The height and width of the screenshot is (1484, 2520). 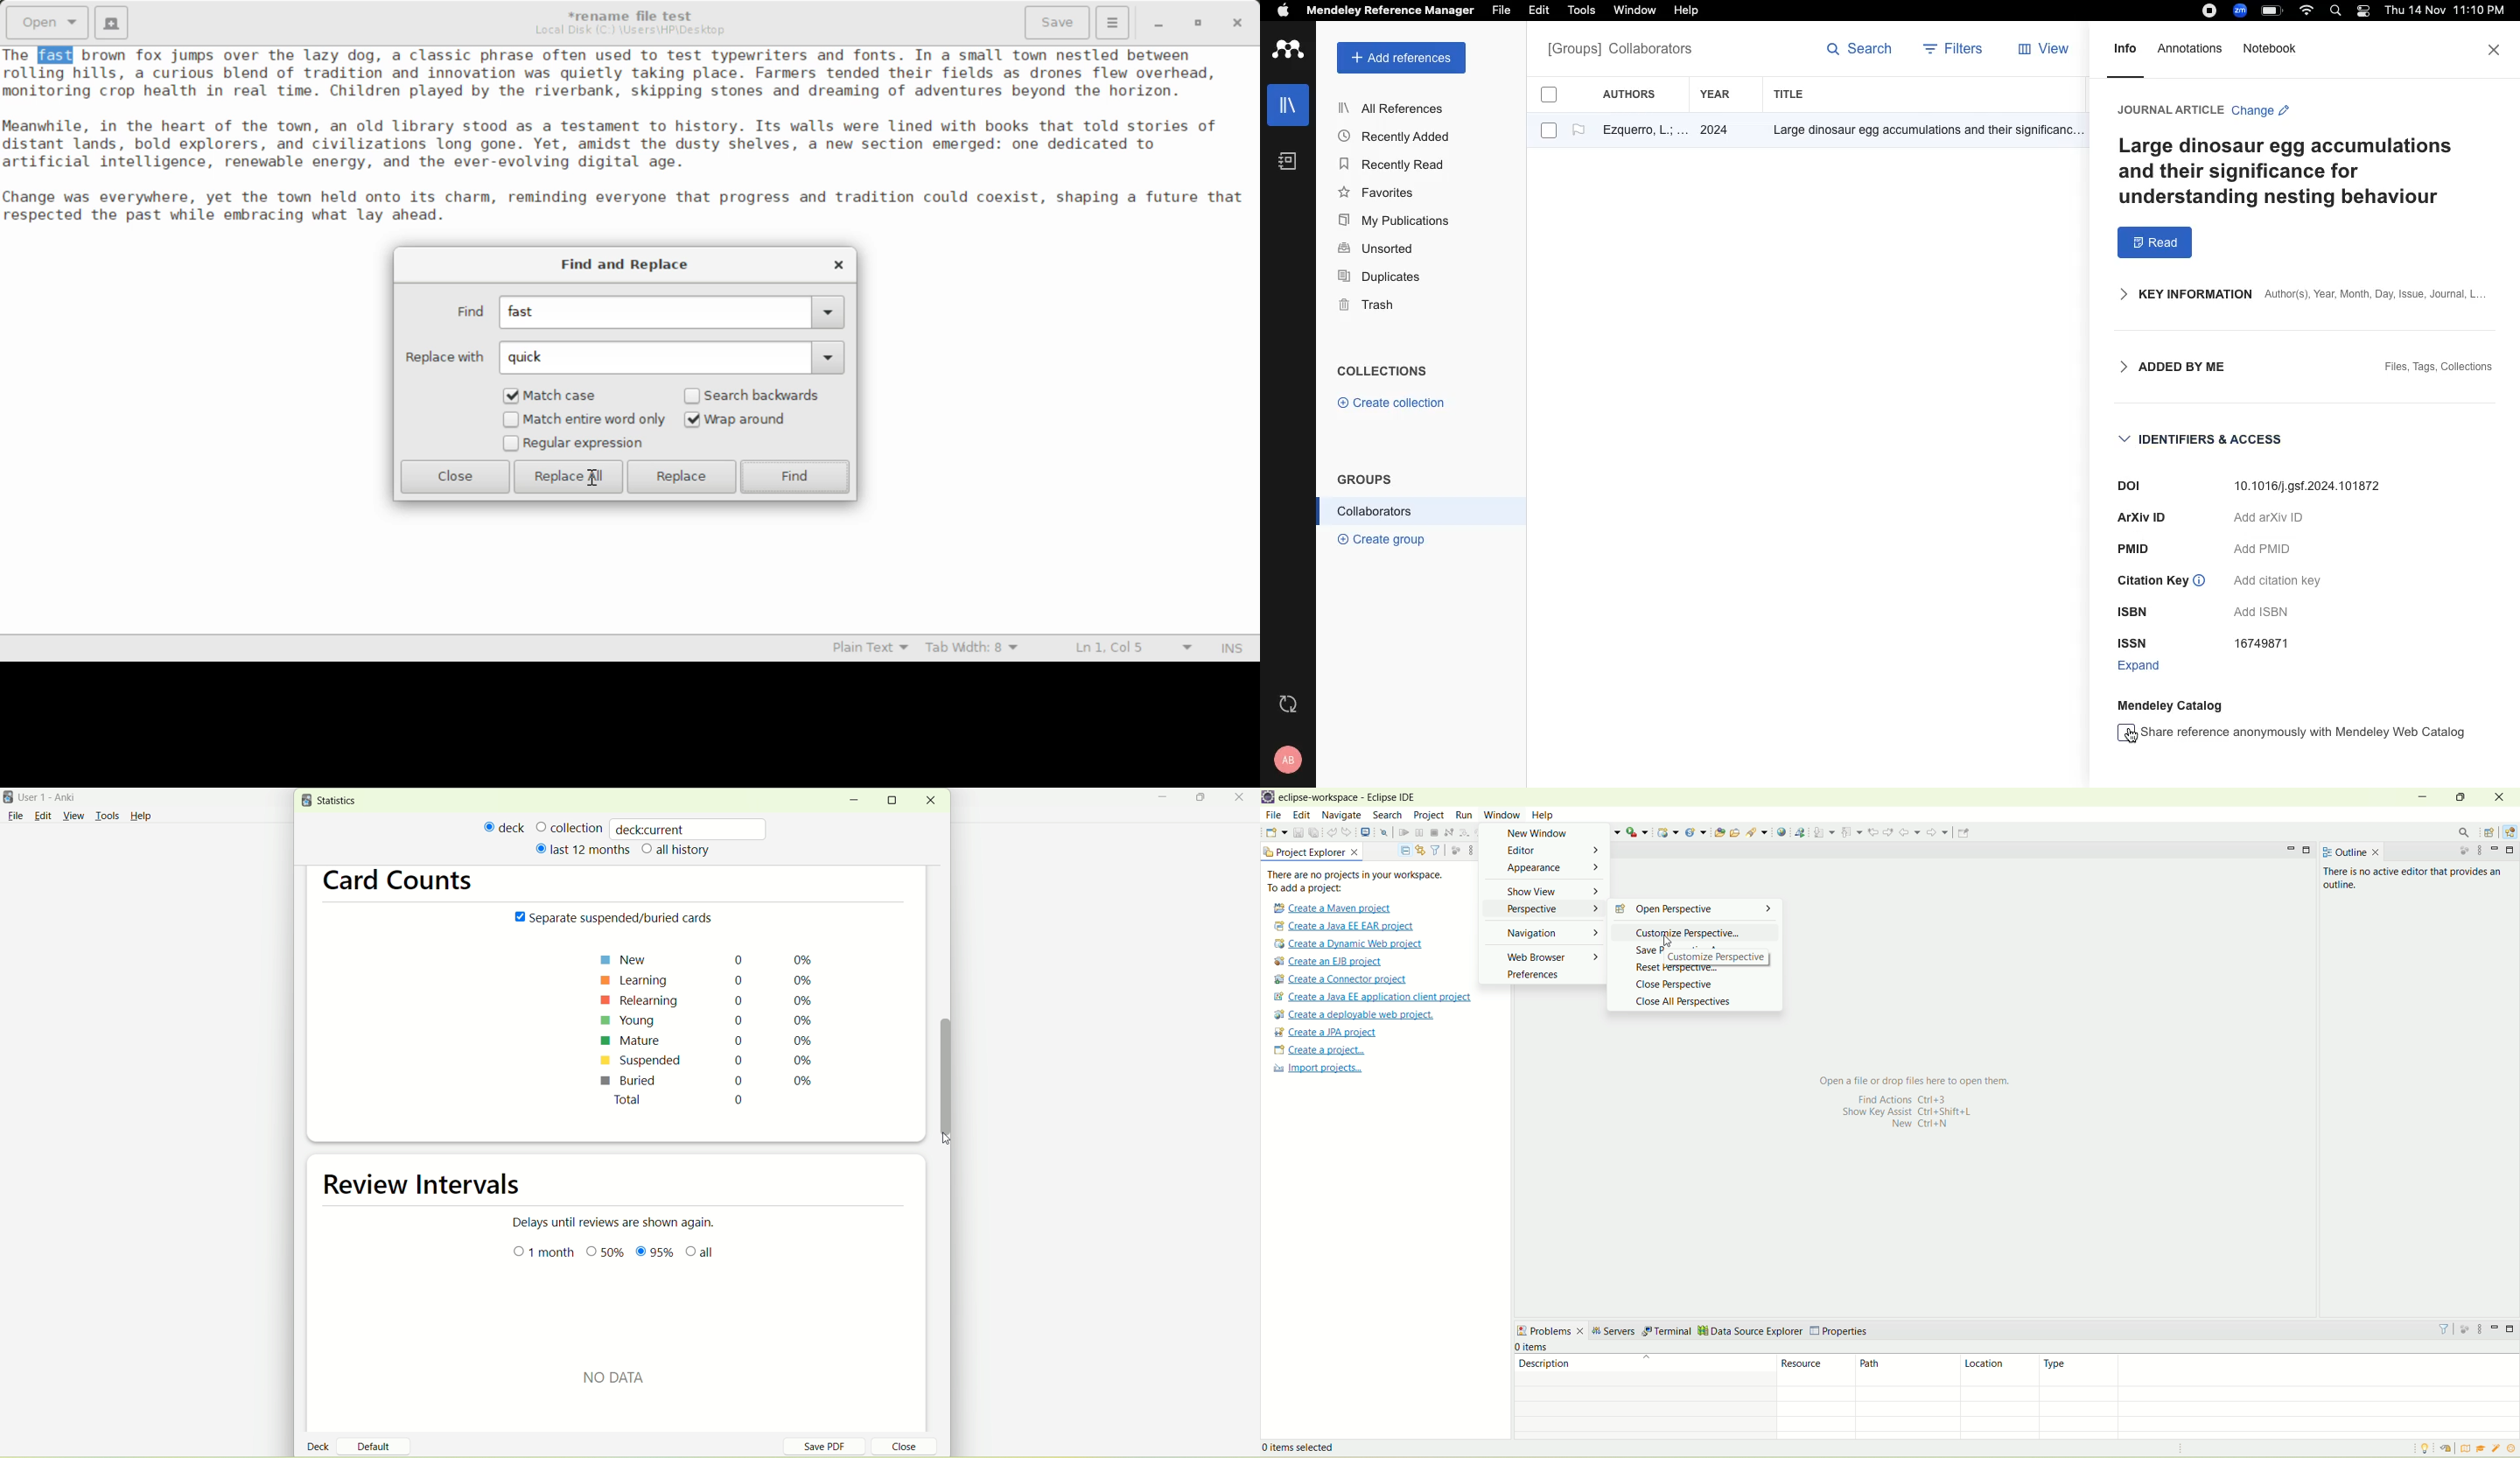 What do you see at coordinates (1284, 12) in the screenshot?
I see `apple logo` at bounding box center [1284, 12].